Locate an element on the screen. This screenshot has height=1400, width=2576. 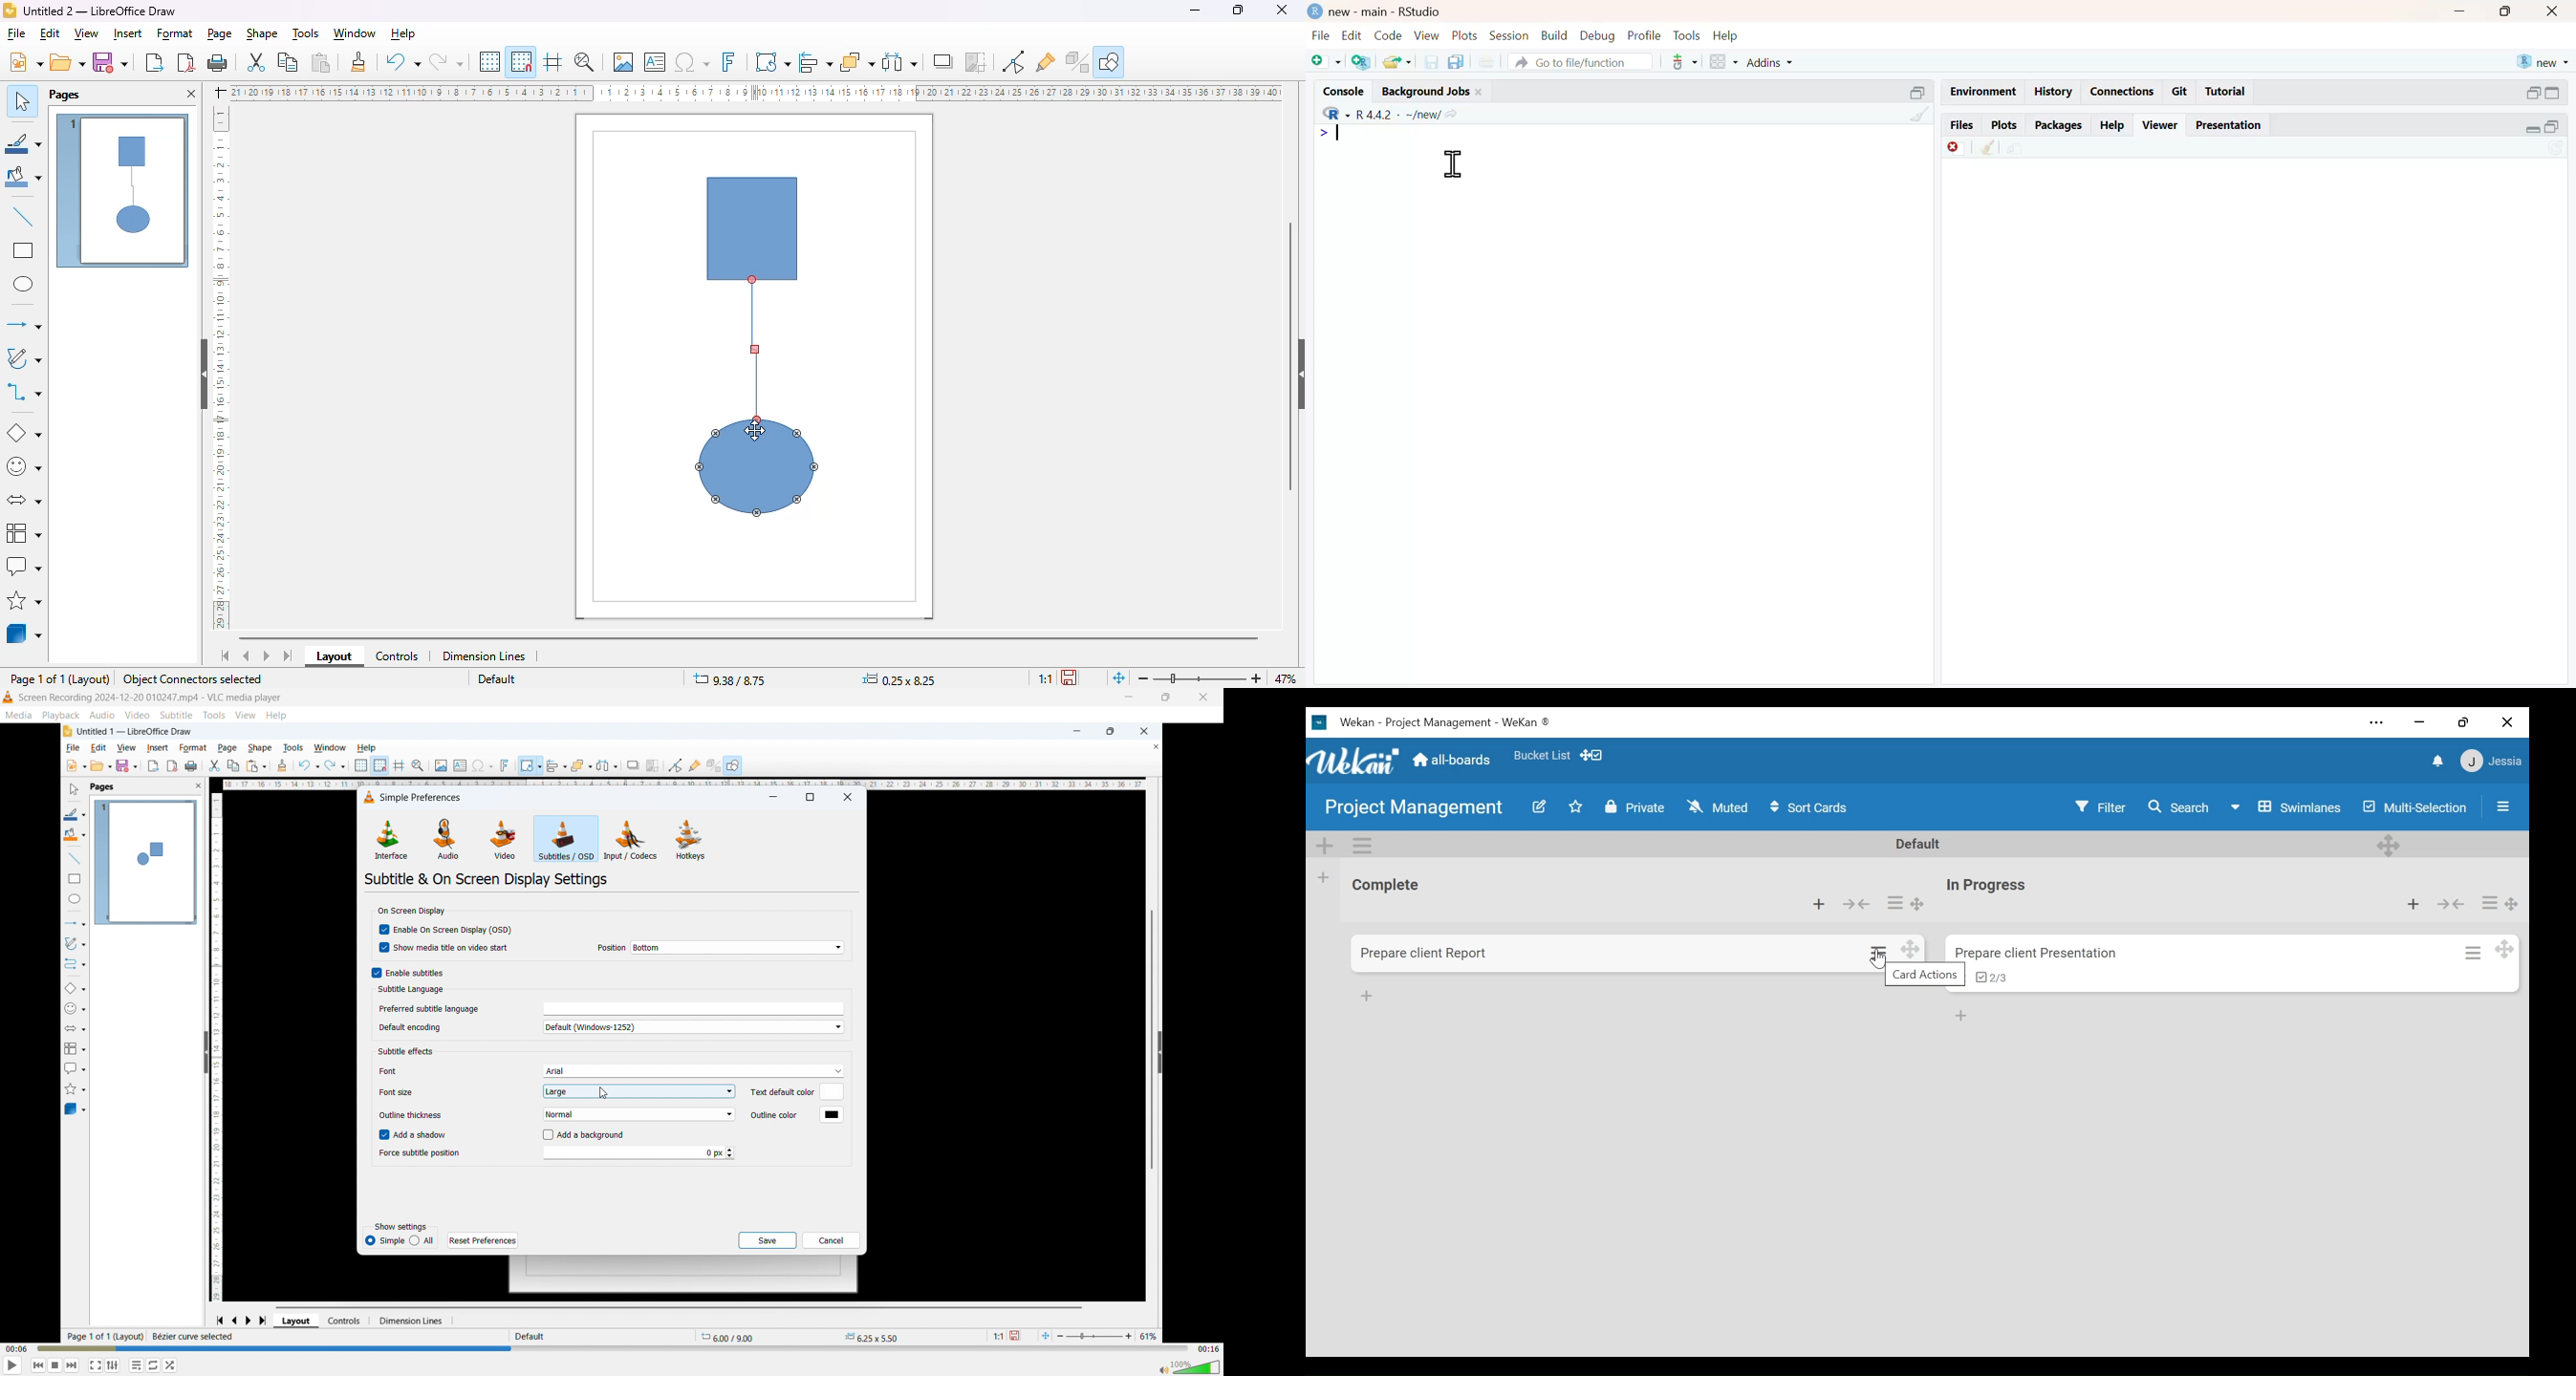
files is located at coordinates (1962, 124).